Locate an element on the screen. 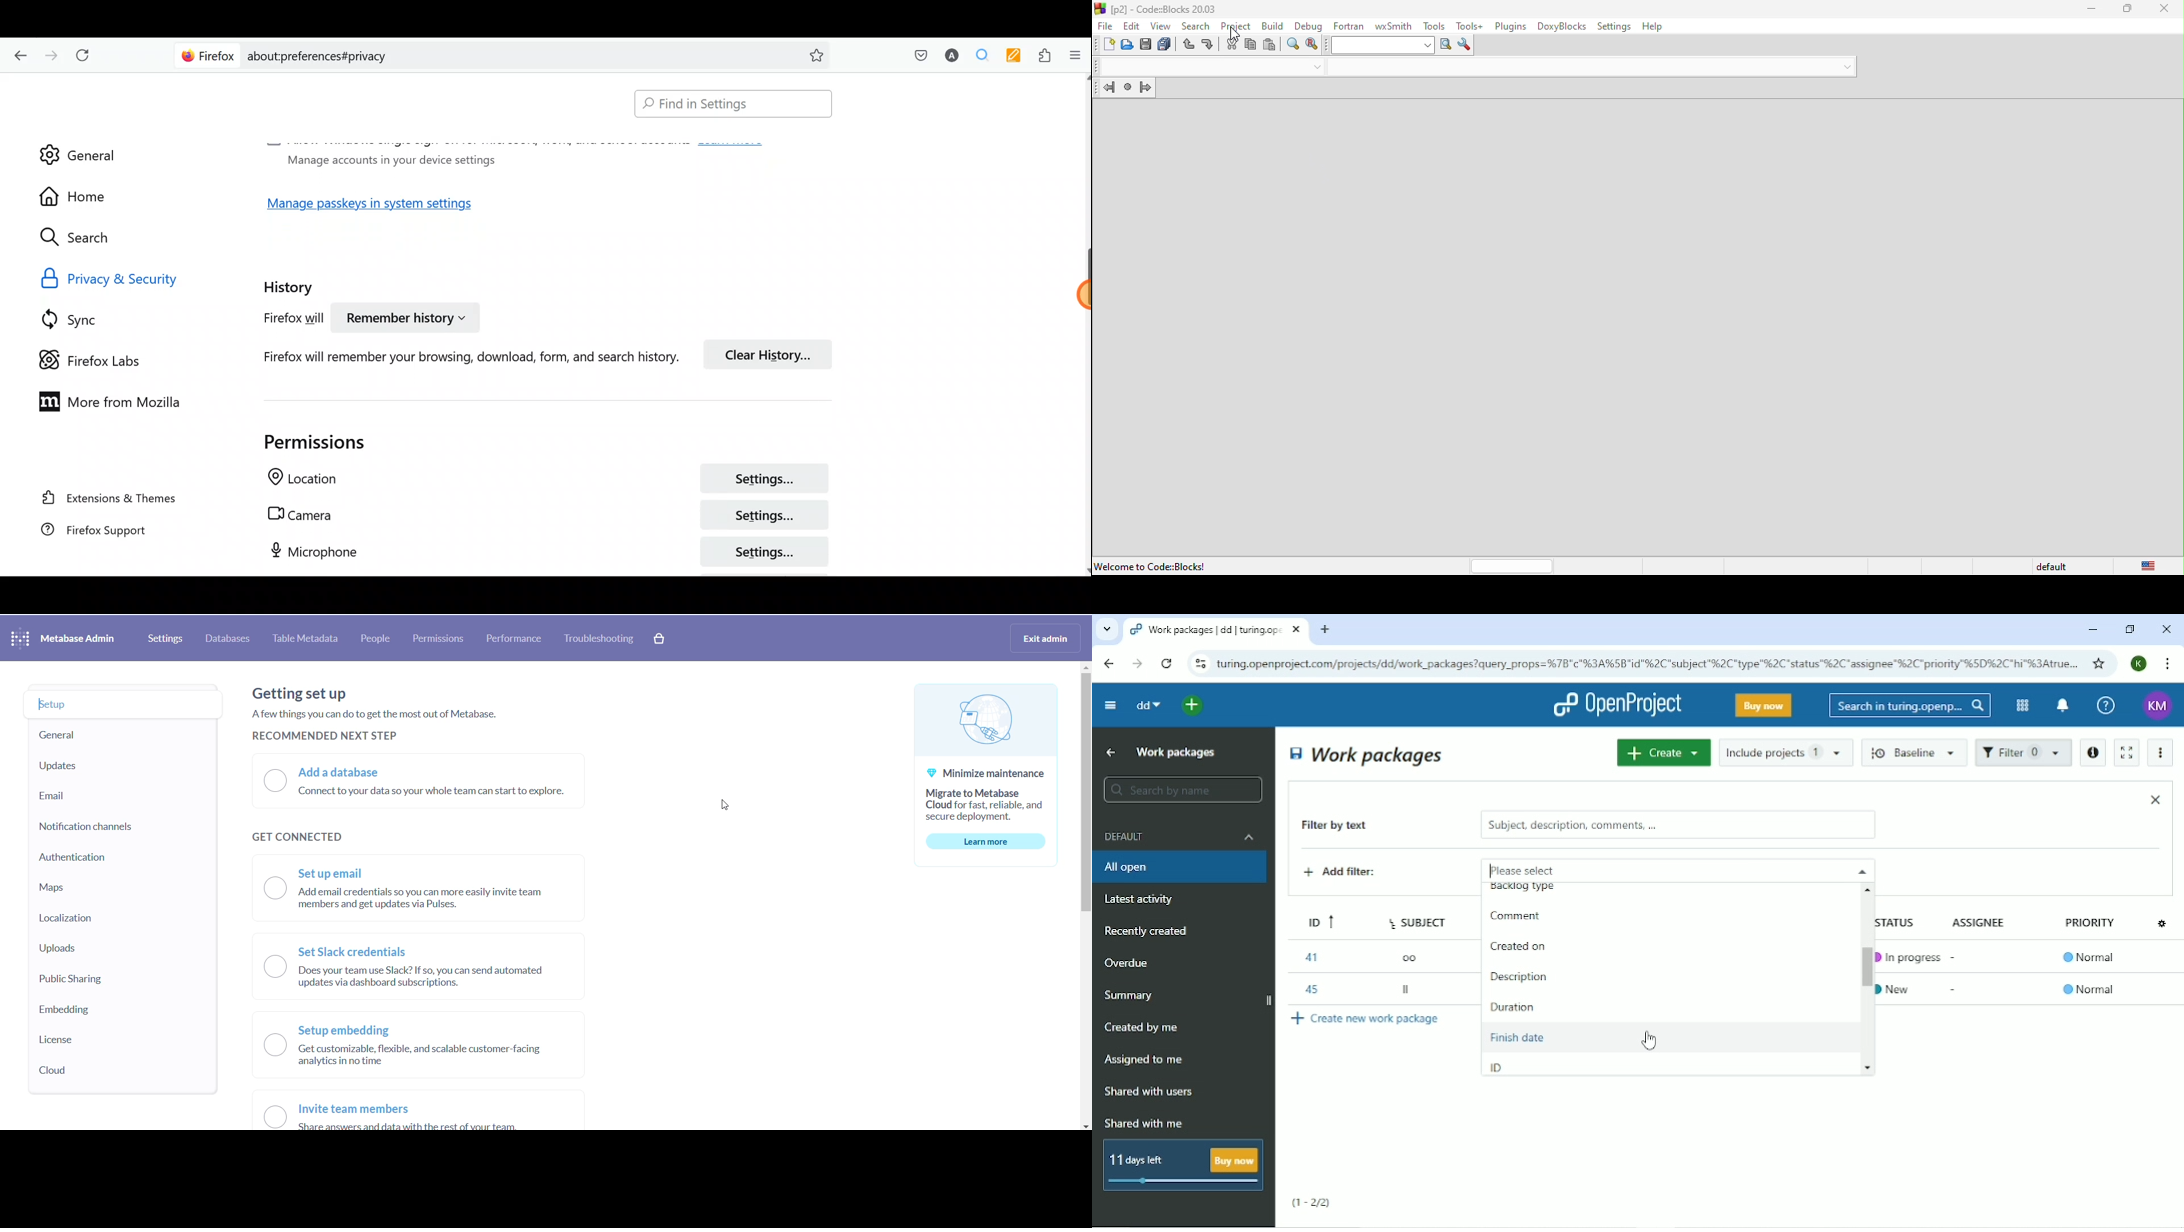 This screenshot has width=2184, height=1232. authentication is located at coordinates (72, 860).